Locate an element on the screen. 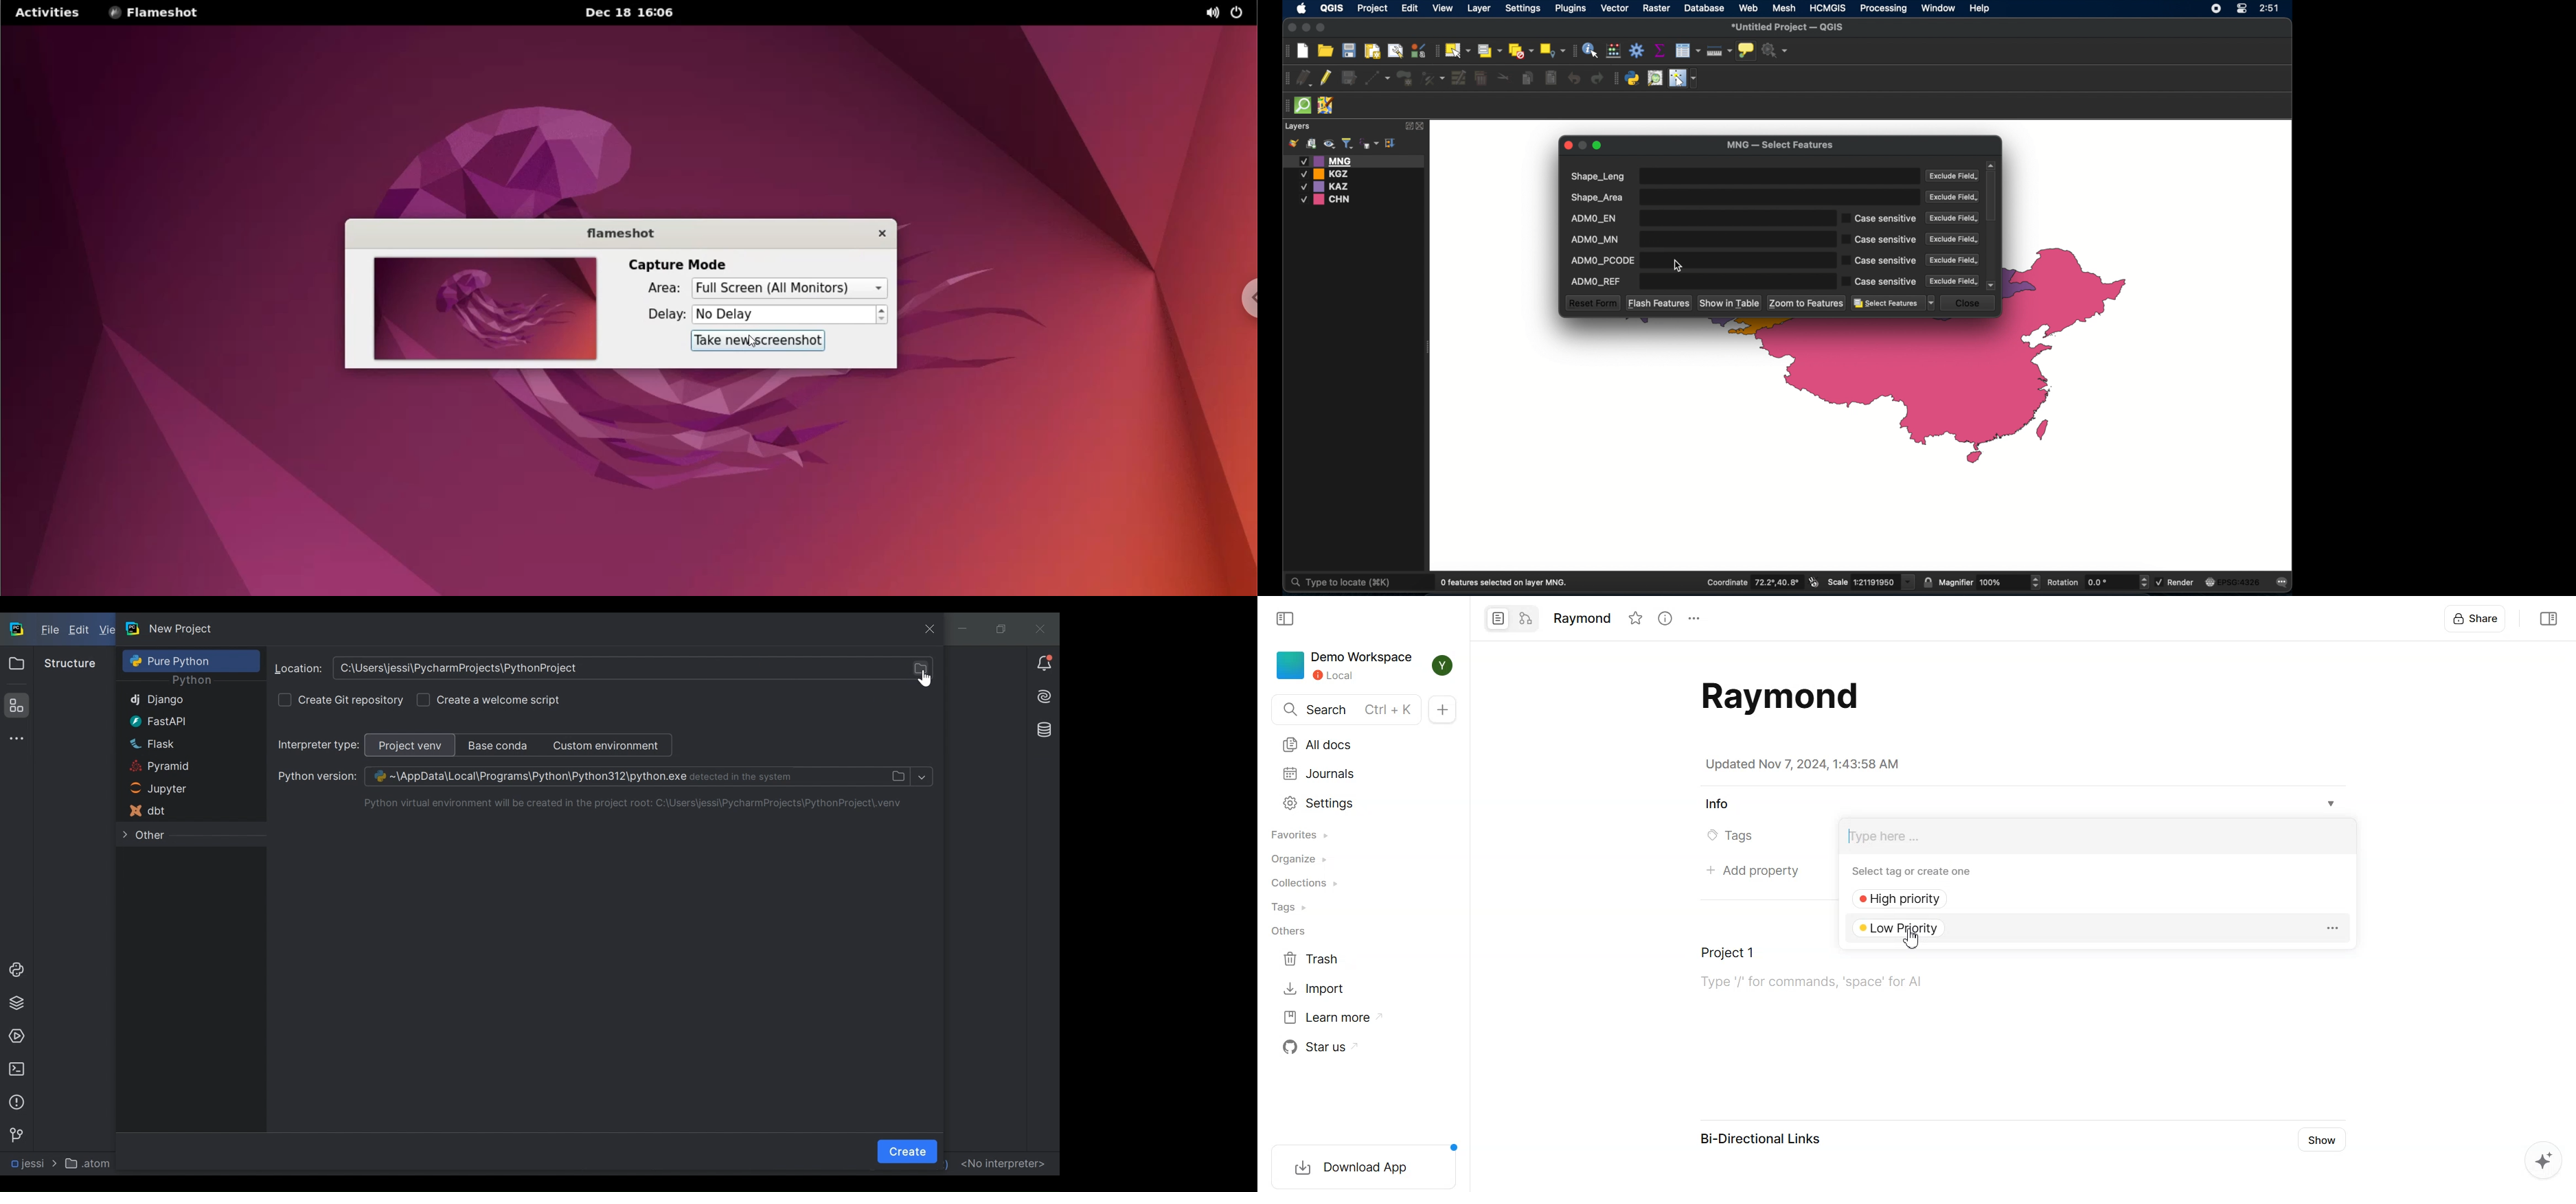  Problem is located at coordinates (16, 1102).